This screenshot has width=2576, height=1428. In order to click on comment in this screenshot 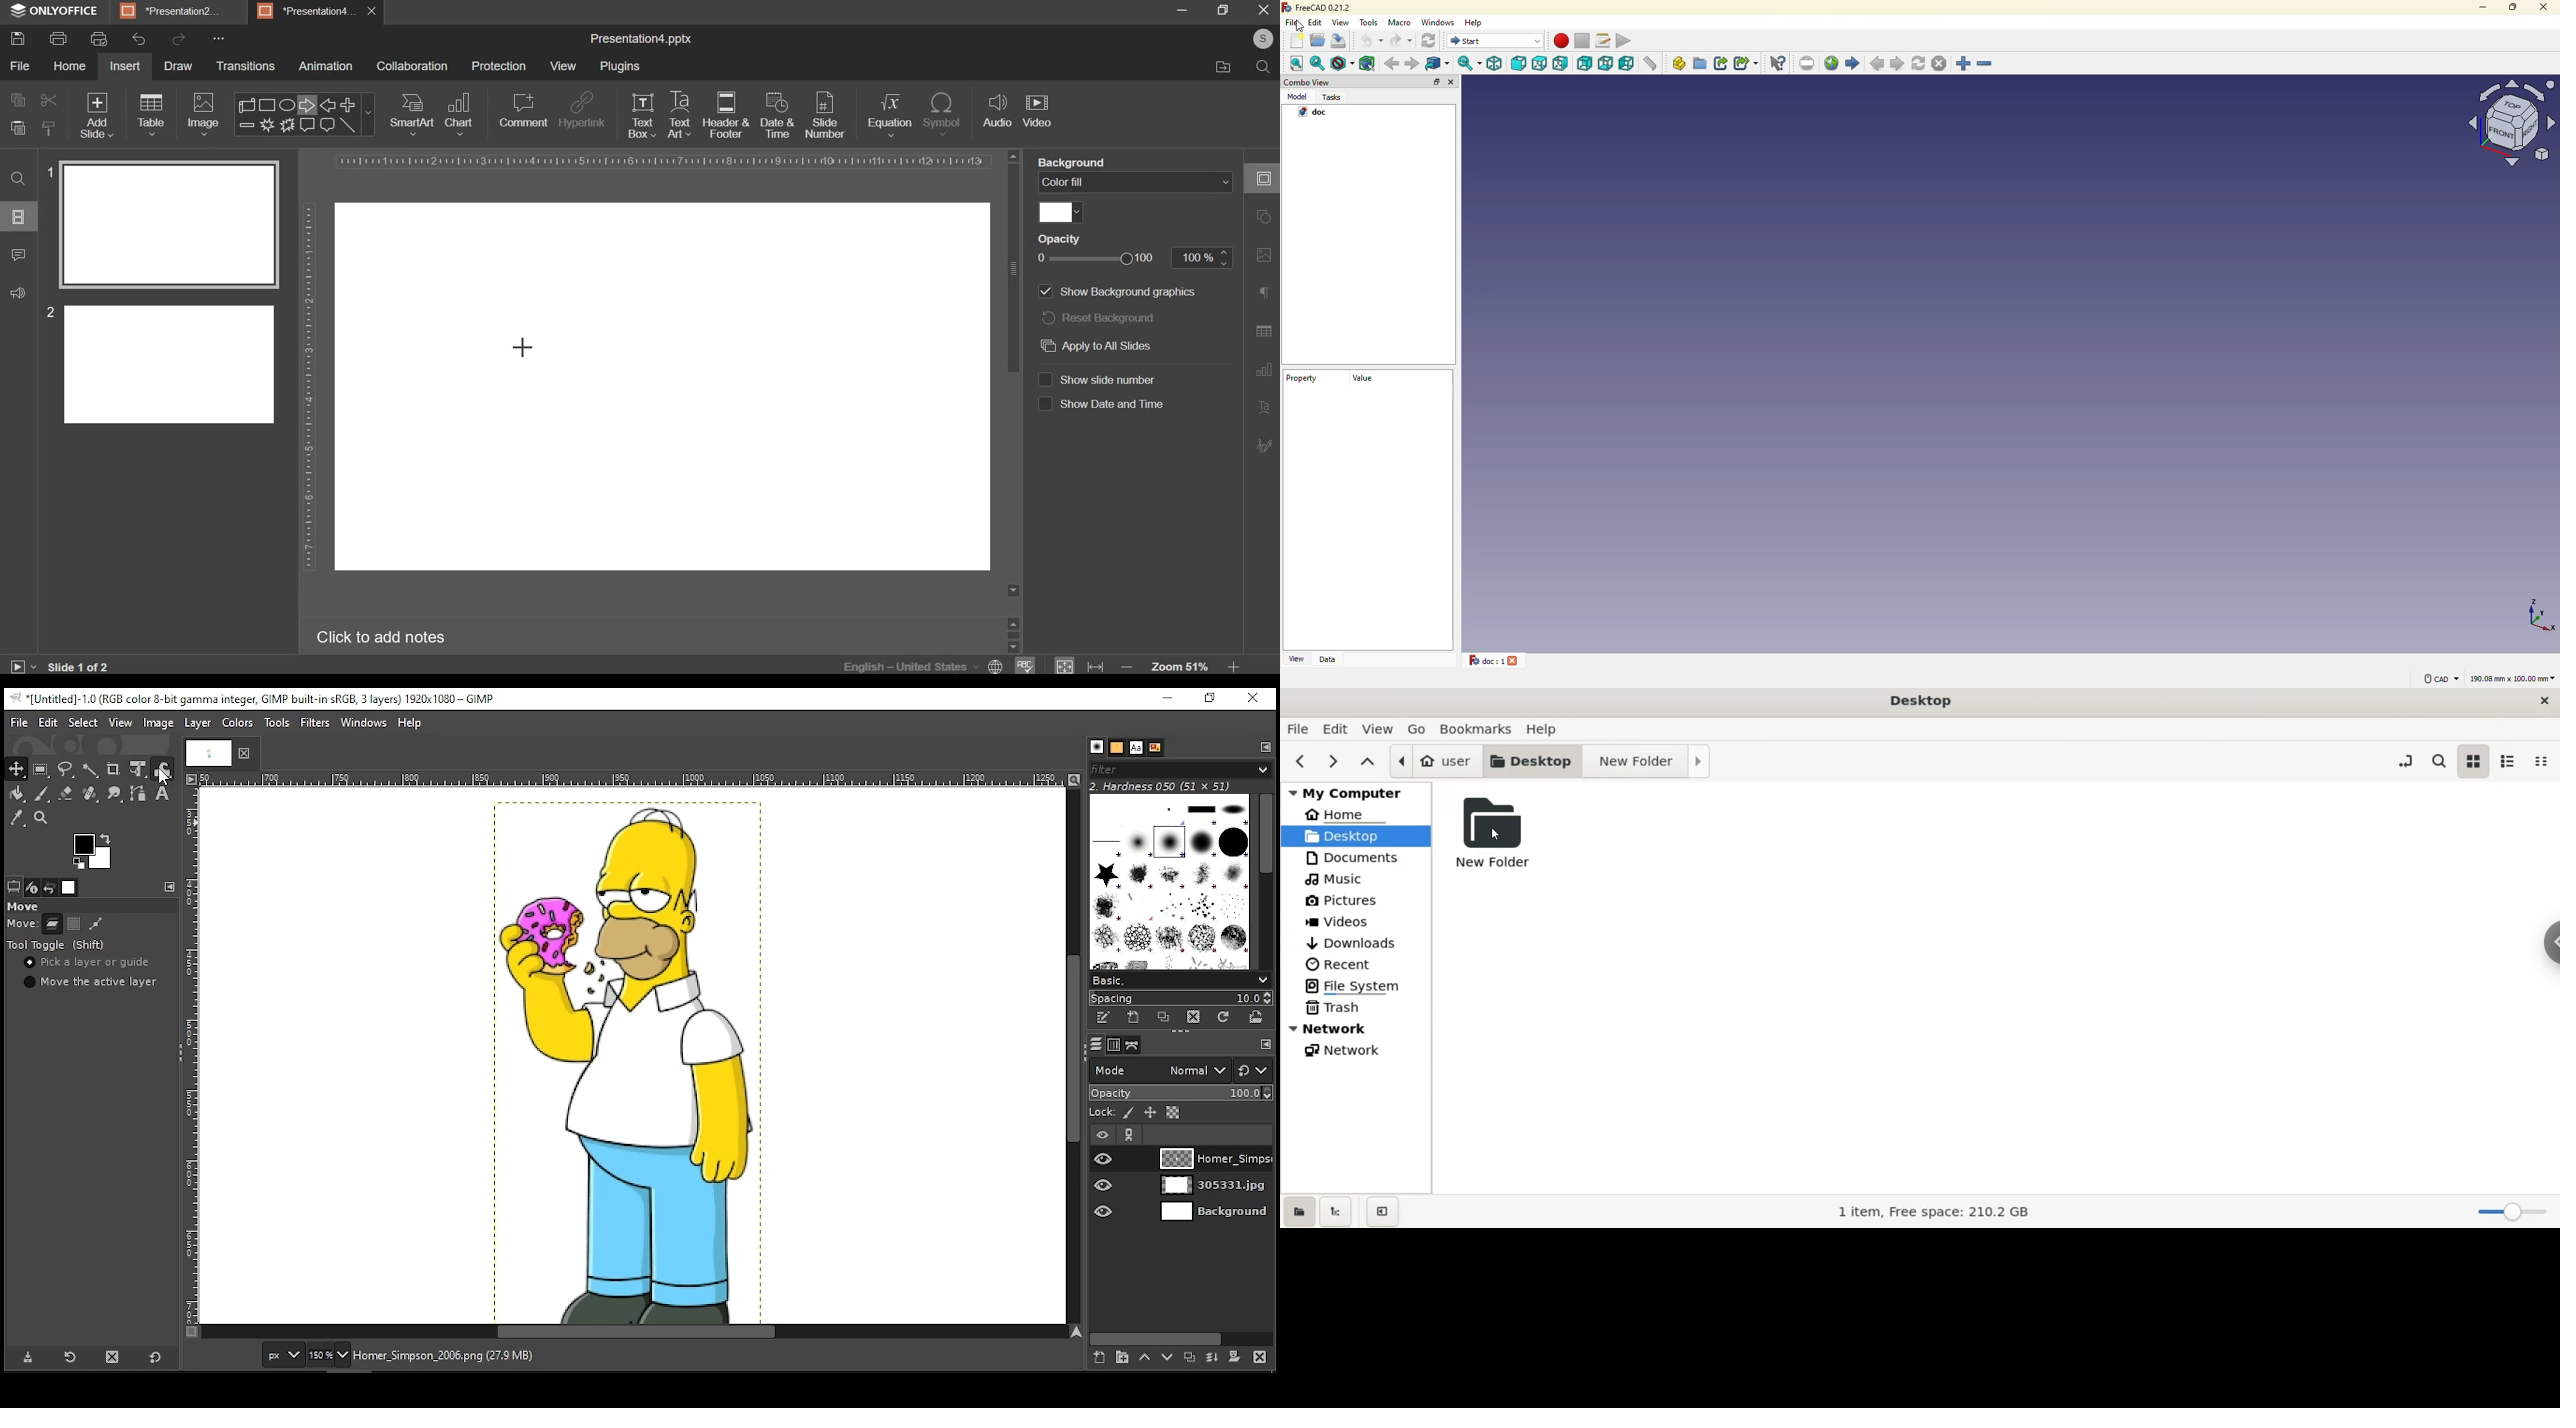, I will do `click(19, 260)`.